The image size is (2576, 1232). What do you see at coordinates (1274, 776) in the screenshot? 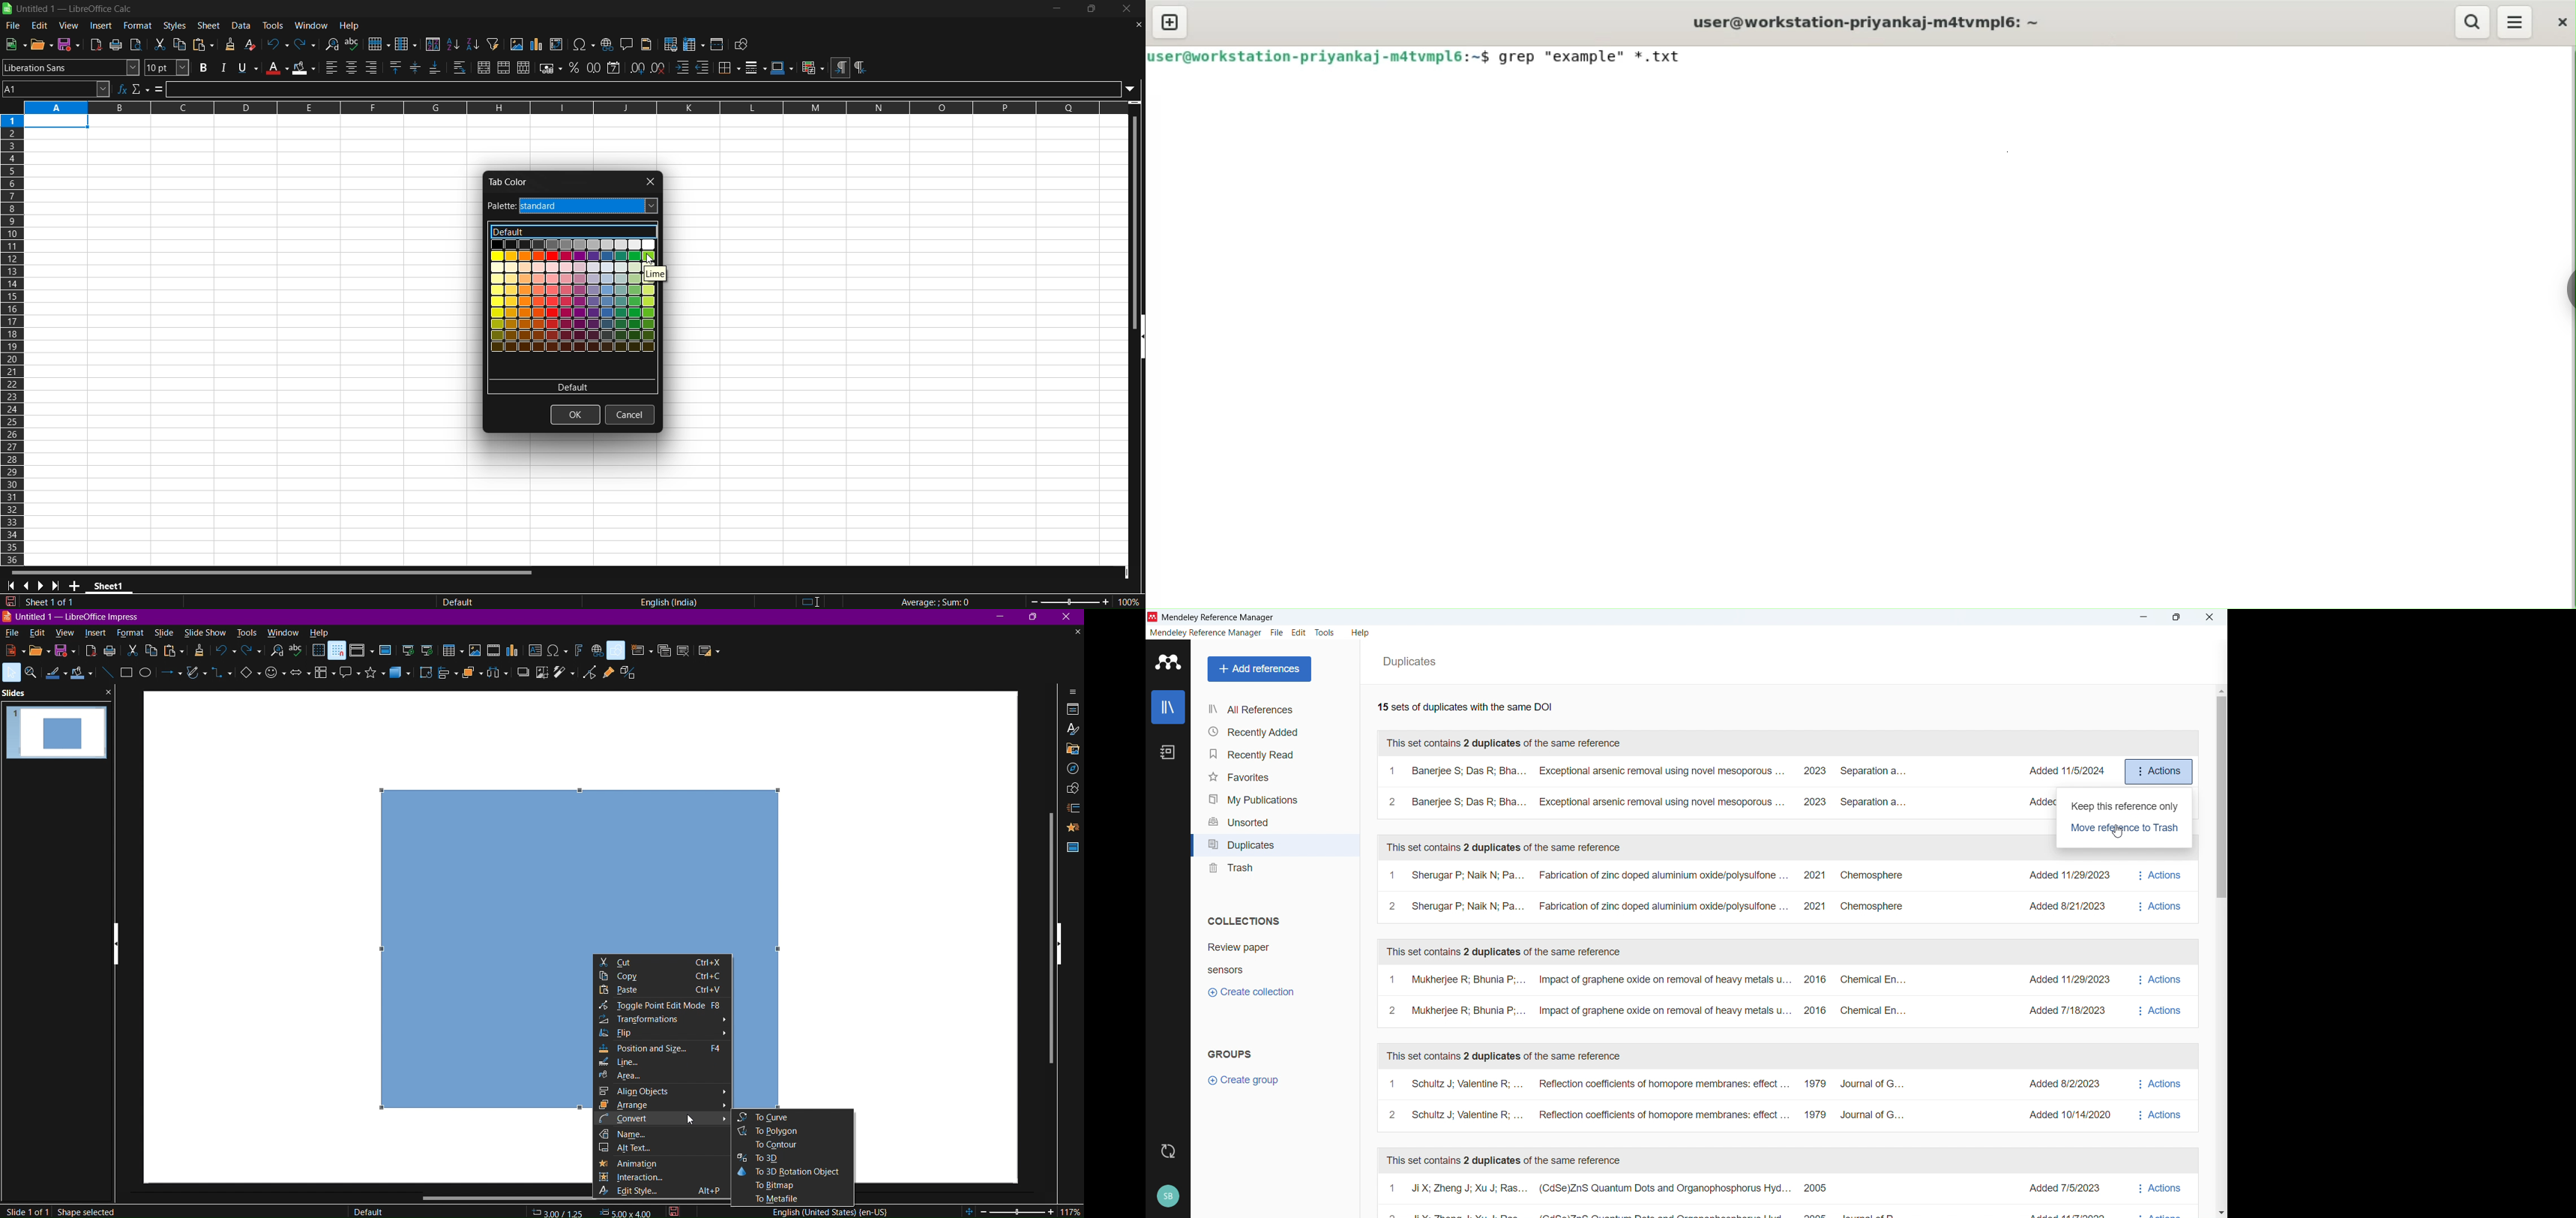
I see `Favourites ` at bounding box center [1274, 776].